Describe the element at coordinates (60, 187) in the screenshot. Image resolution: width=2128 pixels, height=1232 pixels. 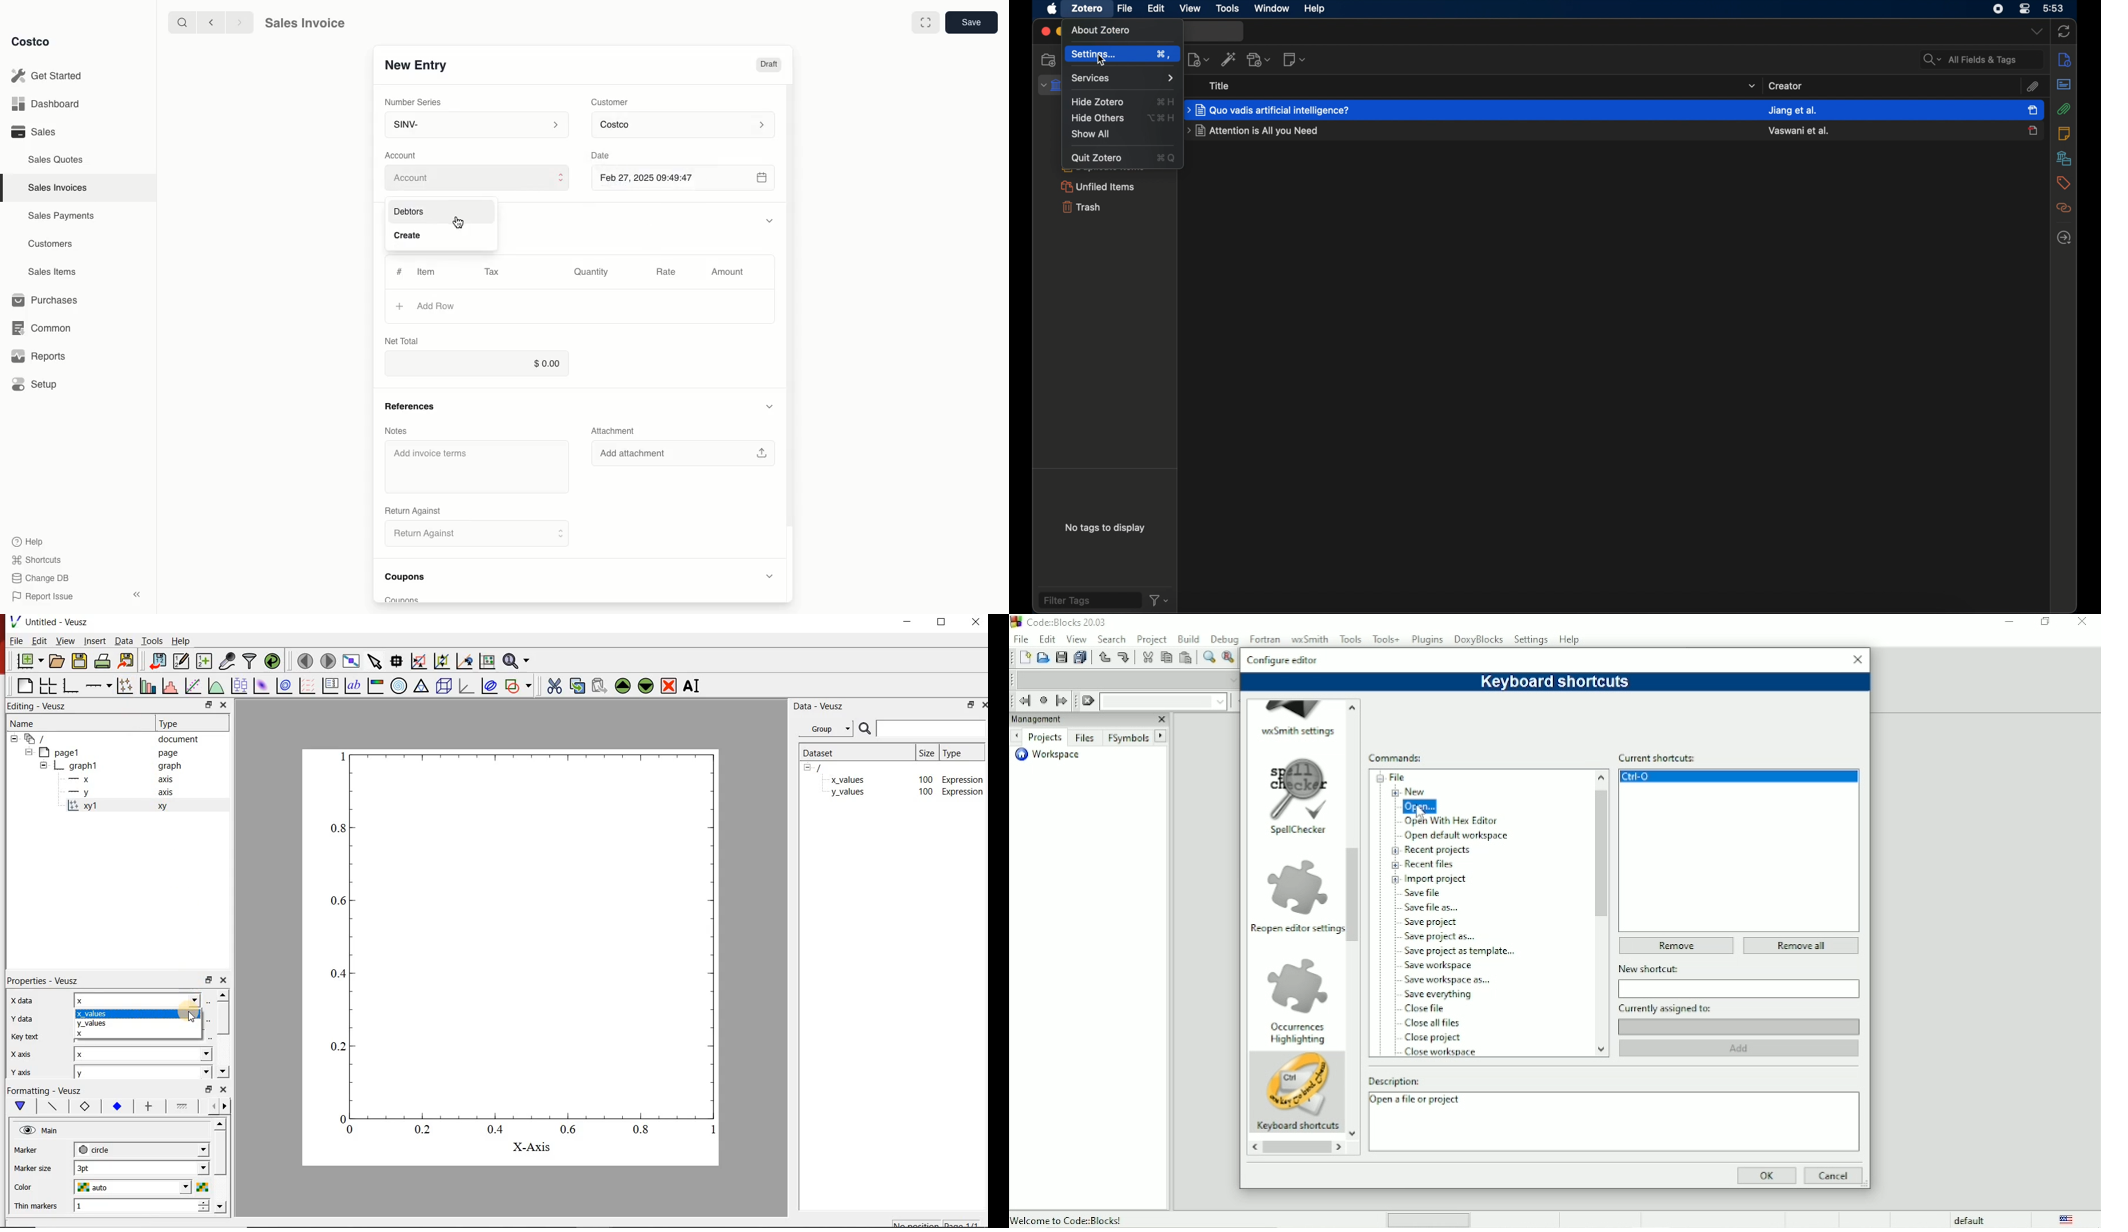
I see `Sales Invoices` at that location.